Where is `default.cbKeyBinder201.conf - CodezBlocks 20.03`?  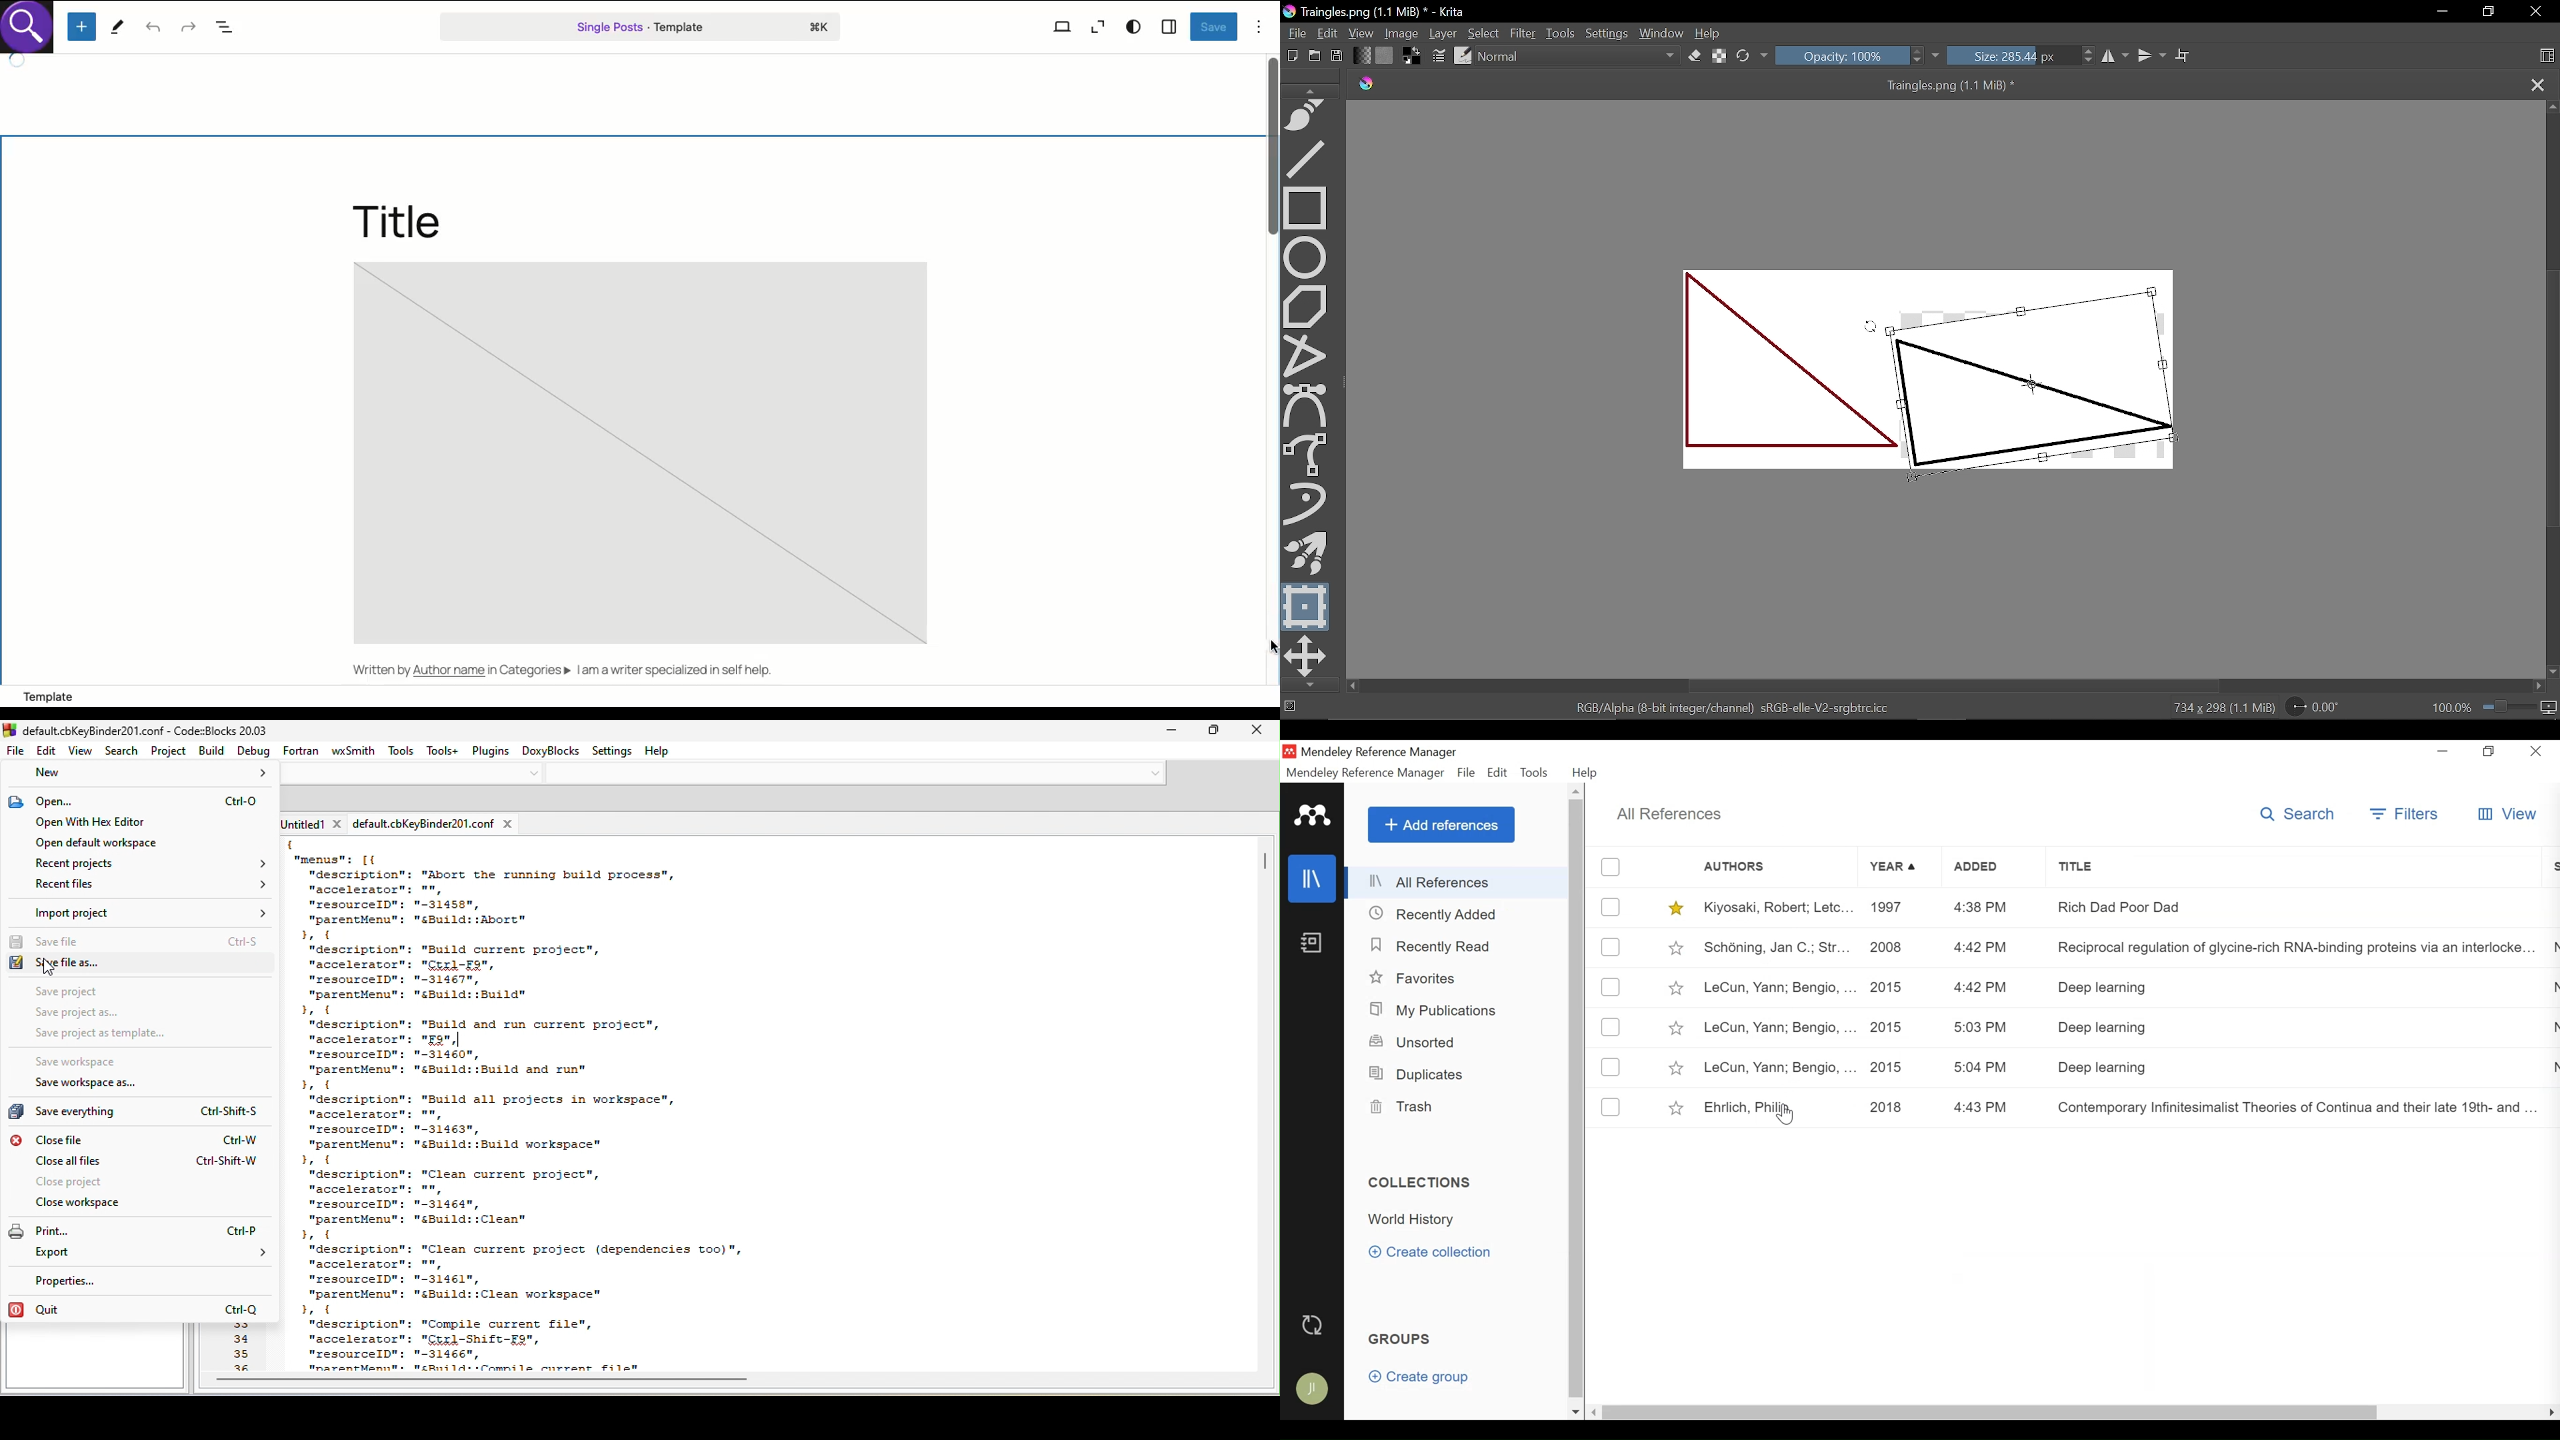 default.cbKeyBinder201.conf - CodezBlocks 20.03 is located at coordinates (151, 730).